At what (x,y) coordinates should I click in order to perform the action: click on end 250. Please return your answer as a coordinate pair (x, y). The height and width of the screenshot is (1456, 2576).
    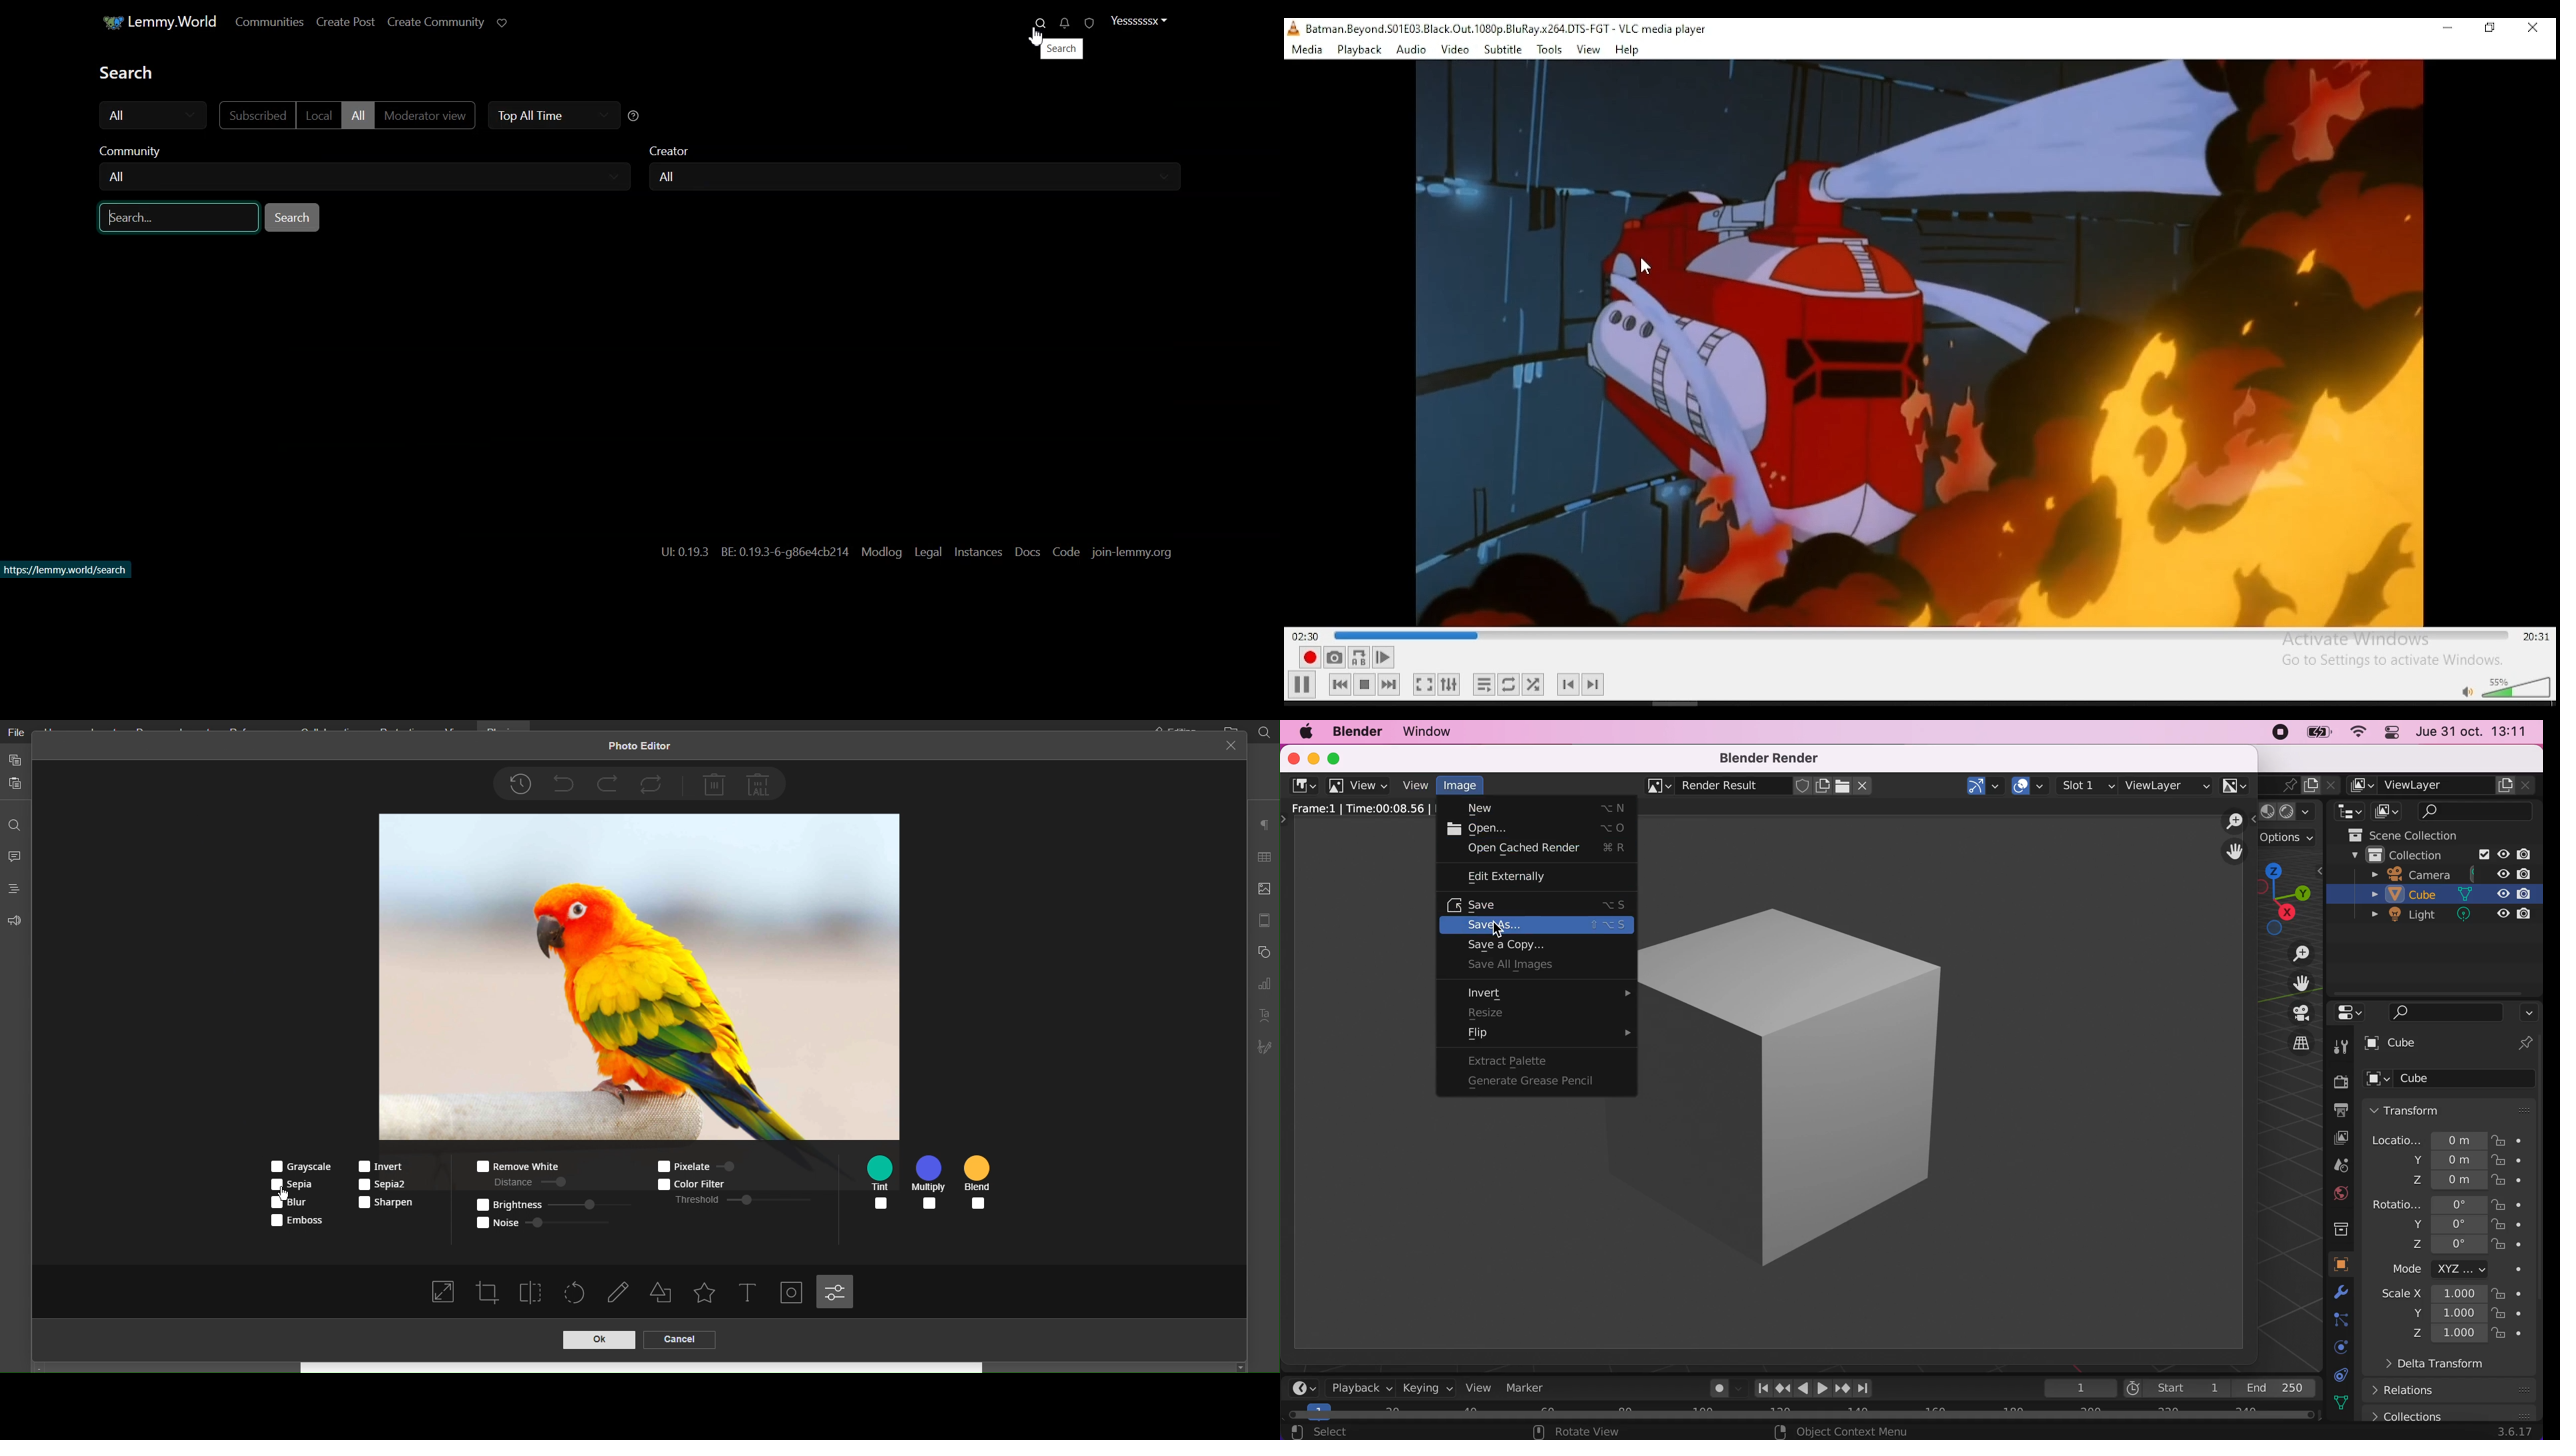
    Looking at the image, I should click on (2280, 1389).